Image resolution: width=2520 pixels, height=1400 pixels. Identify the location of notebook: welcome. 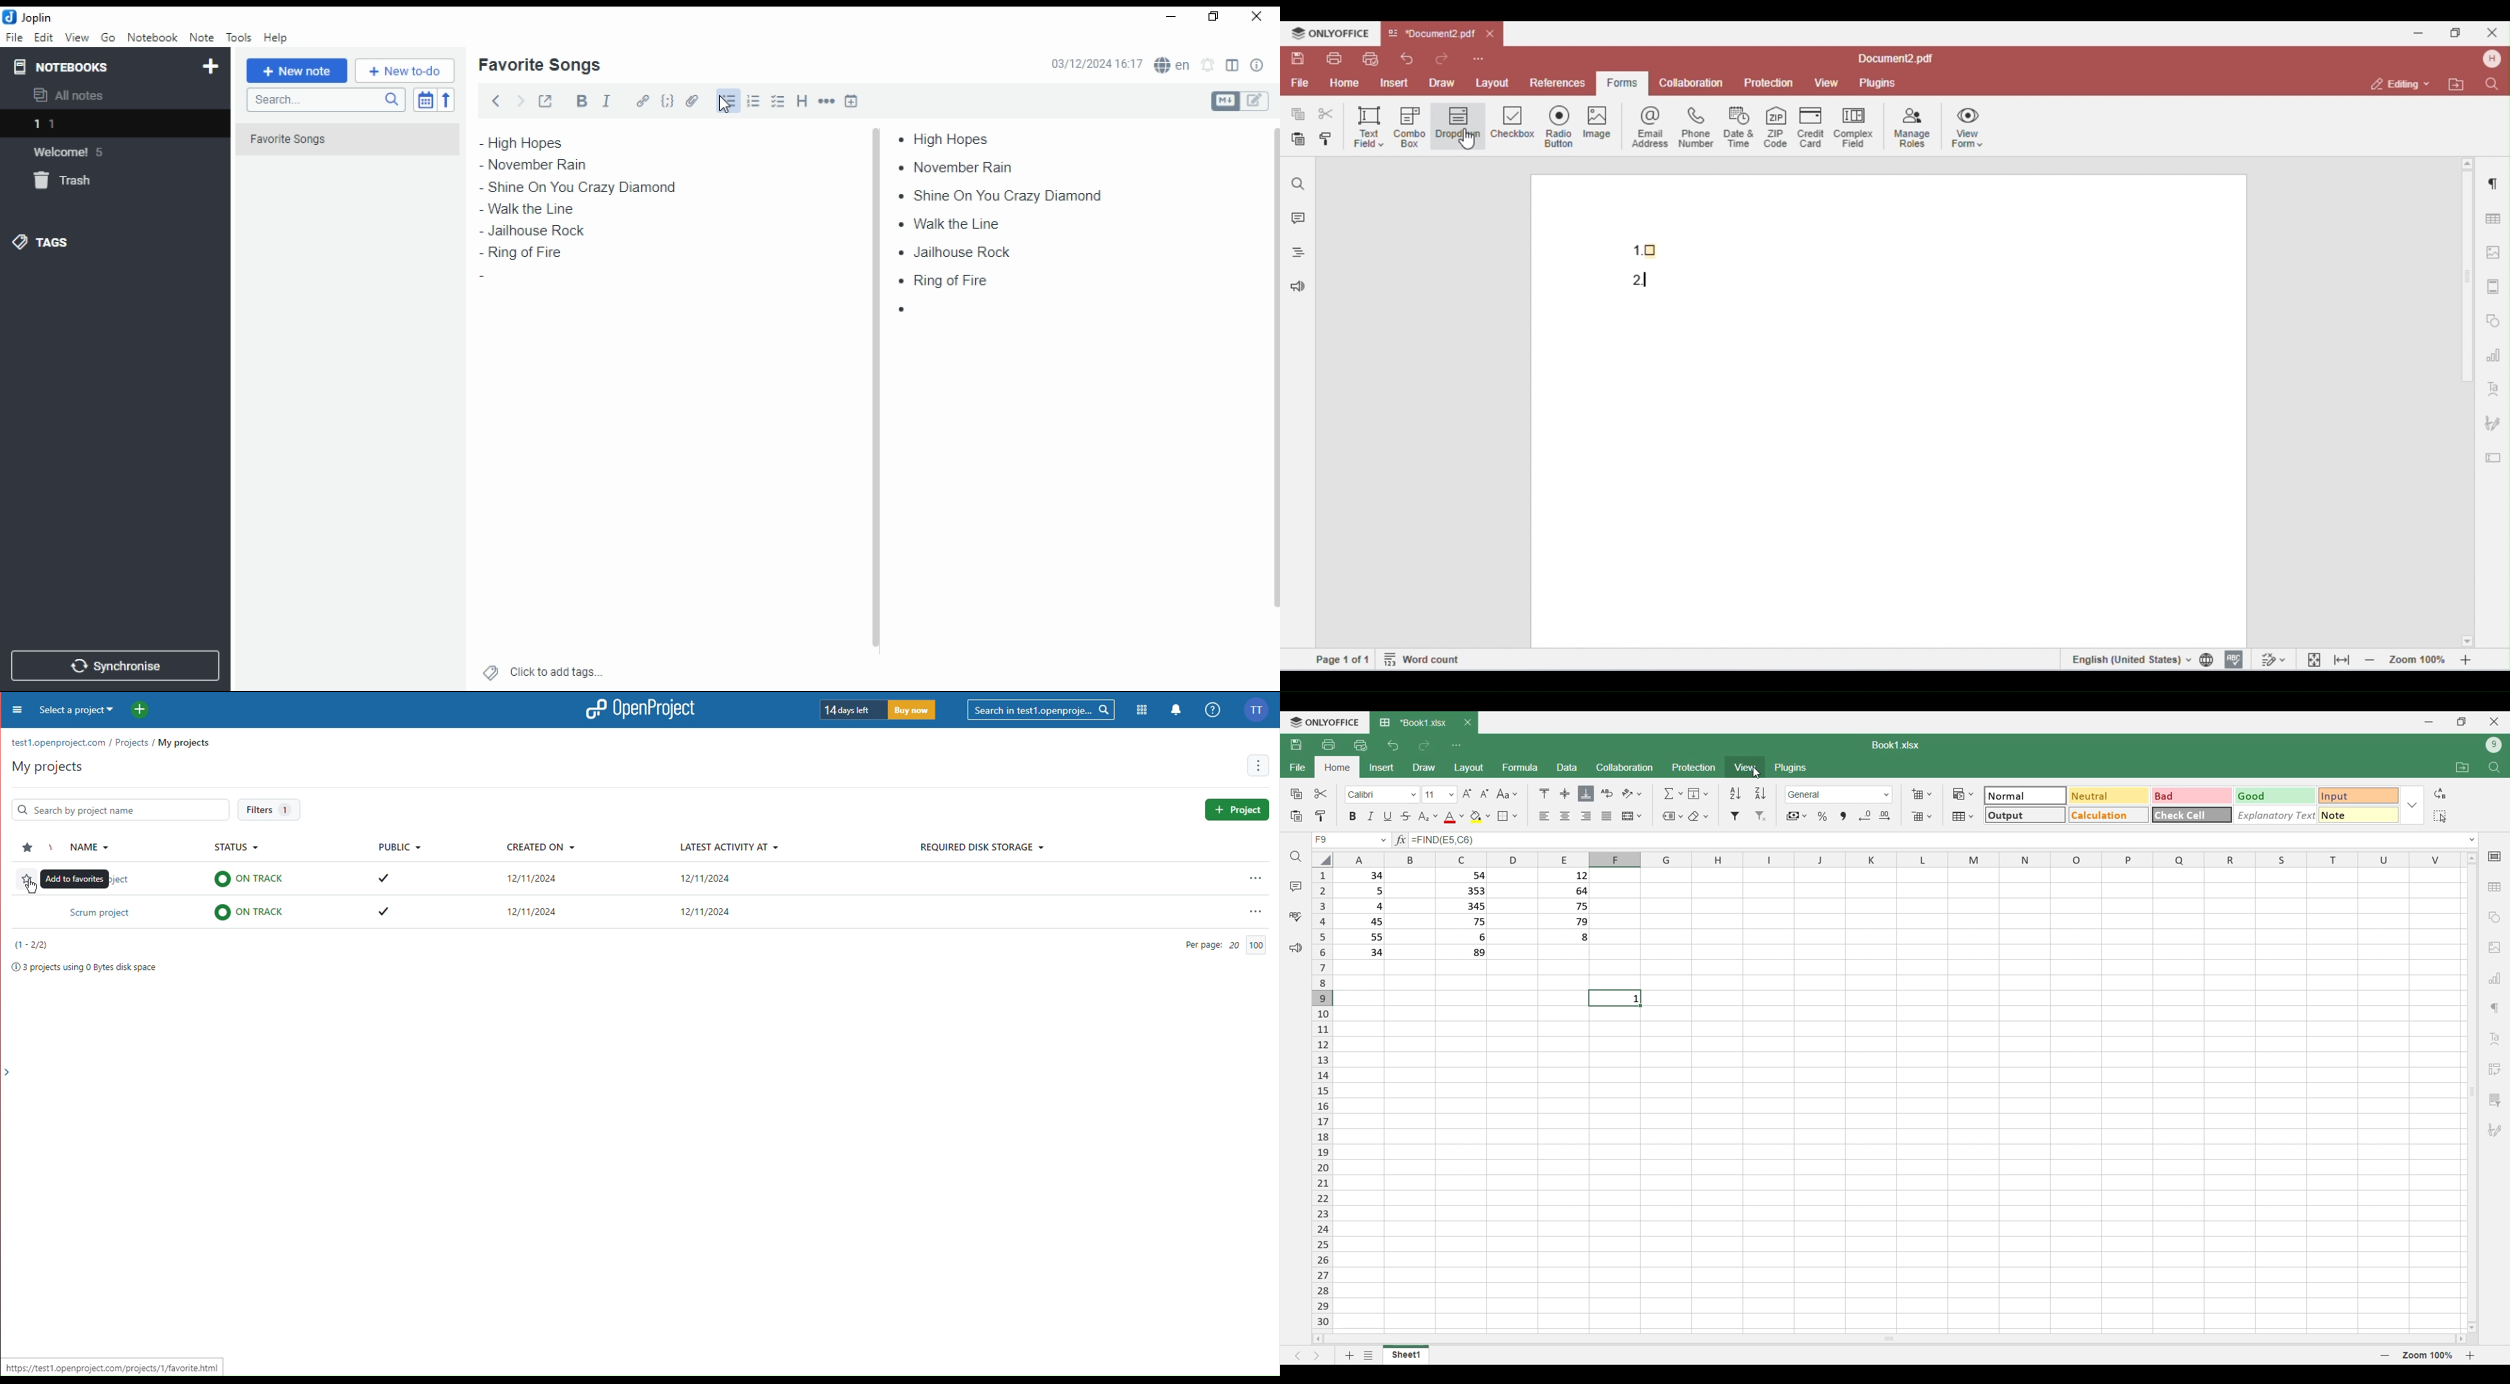
(73, 151).